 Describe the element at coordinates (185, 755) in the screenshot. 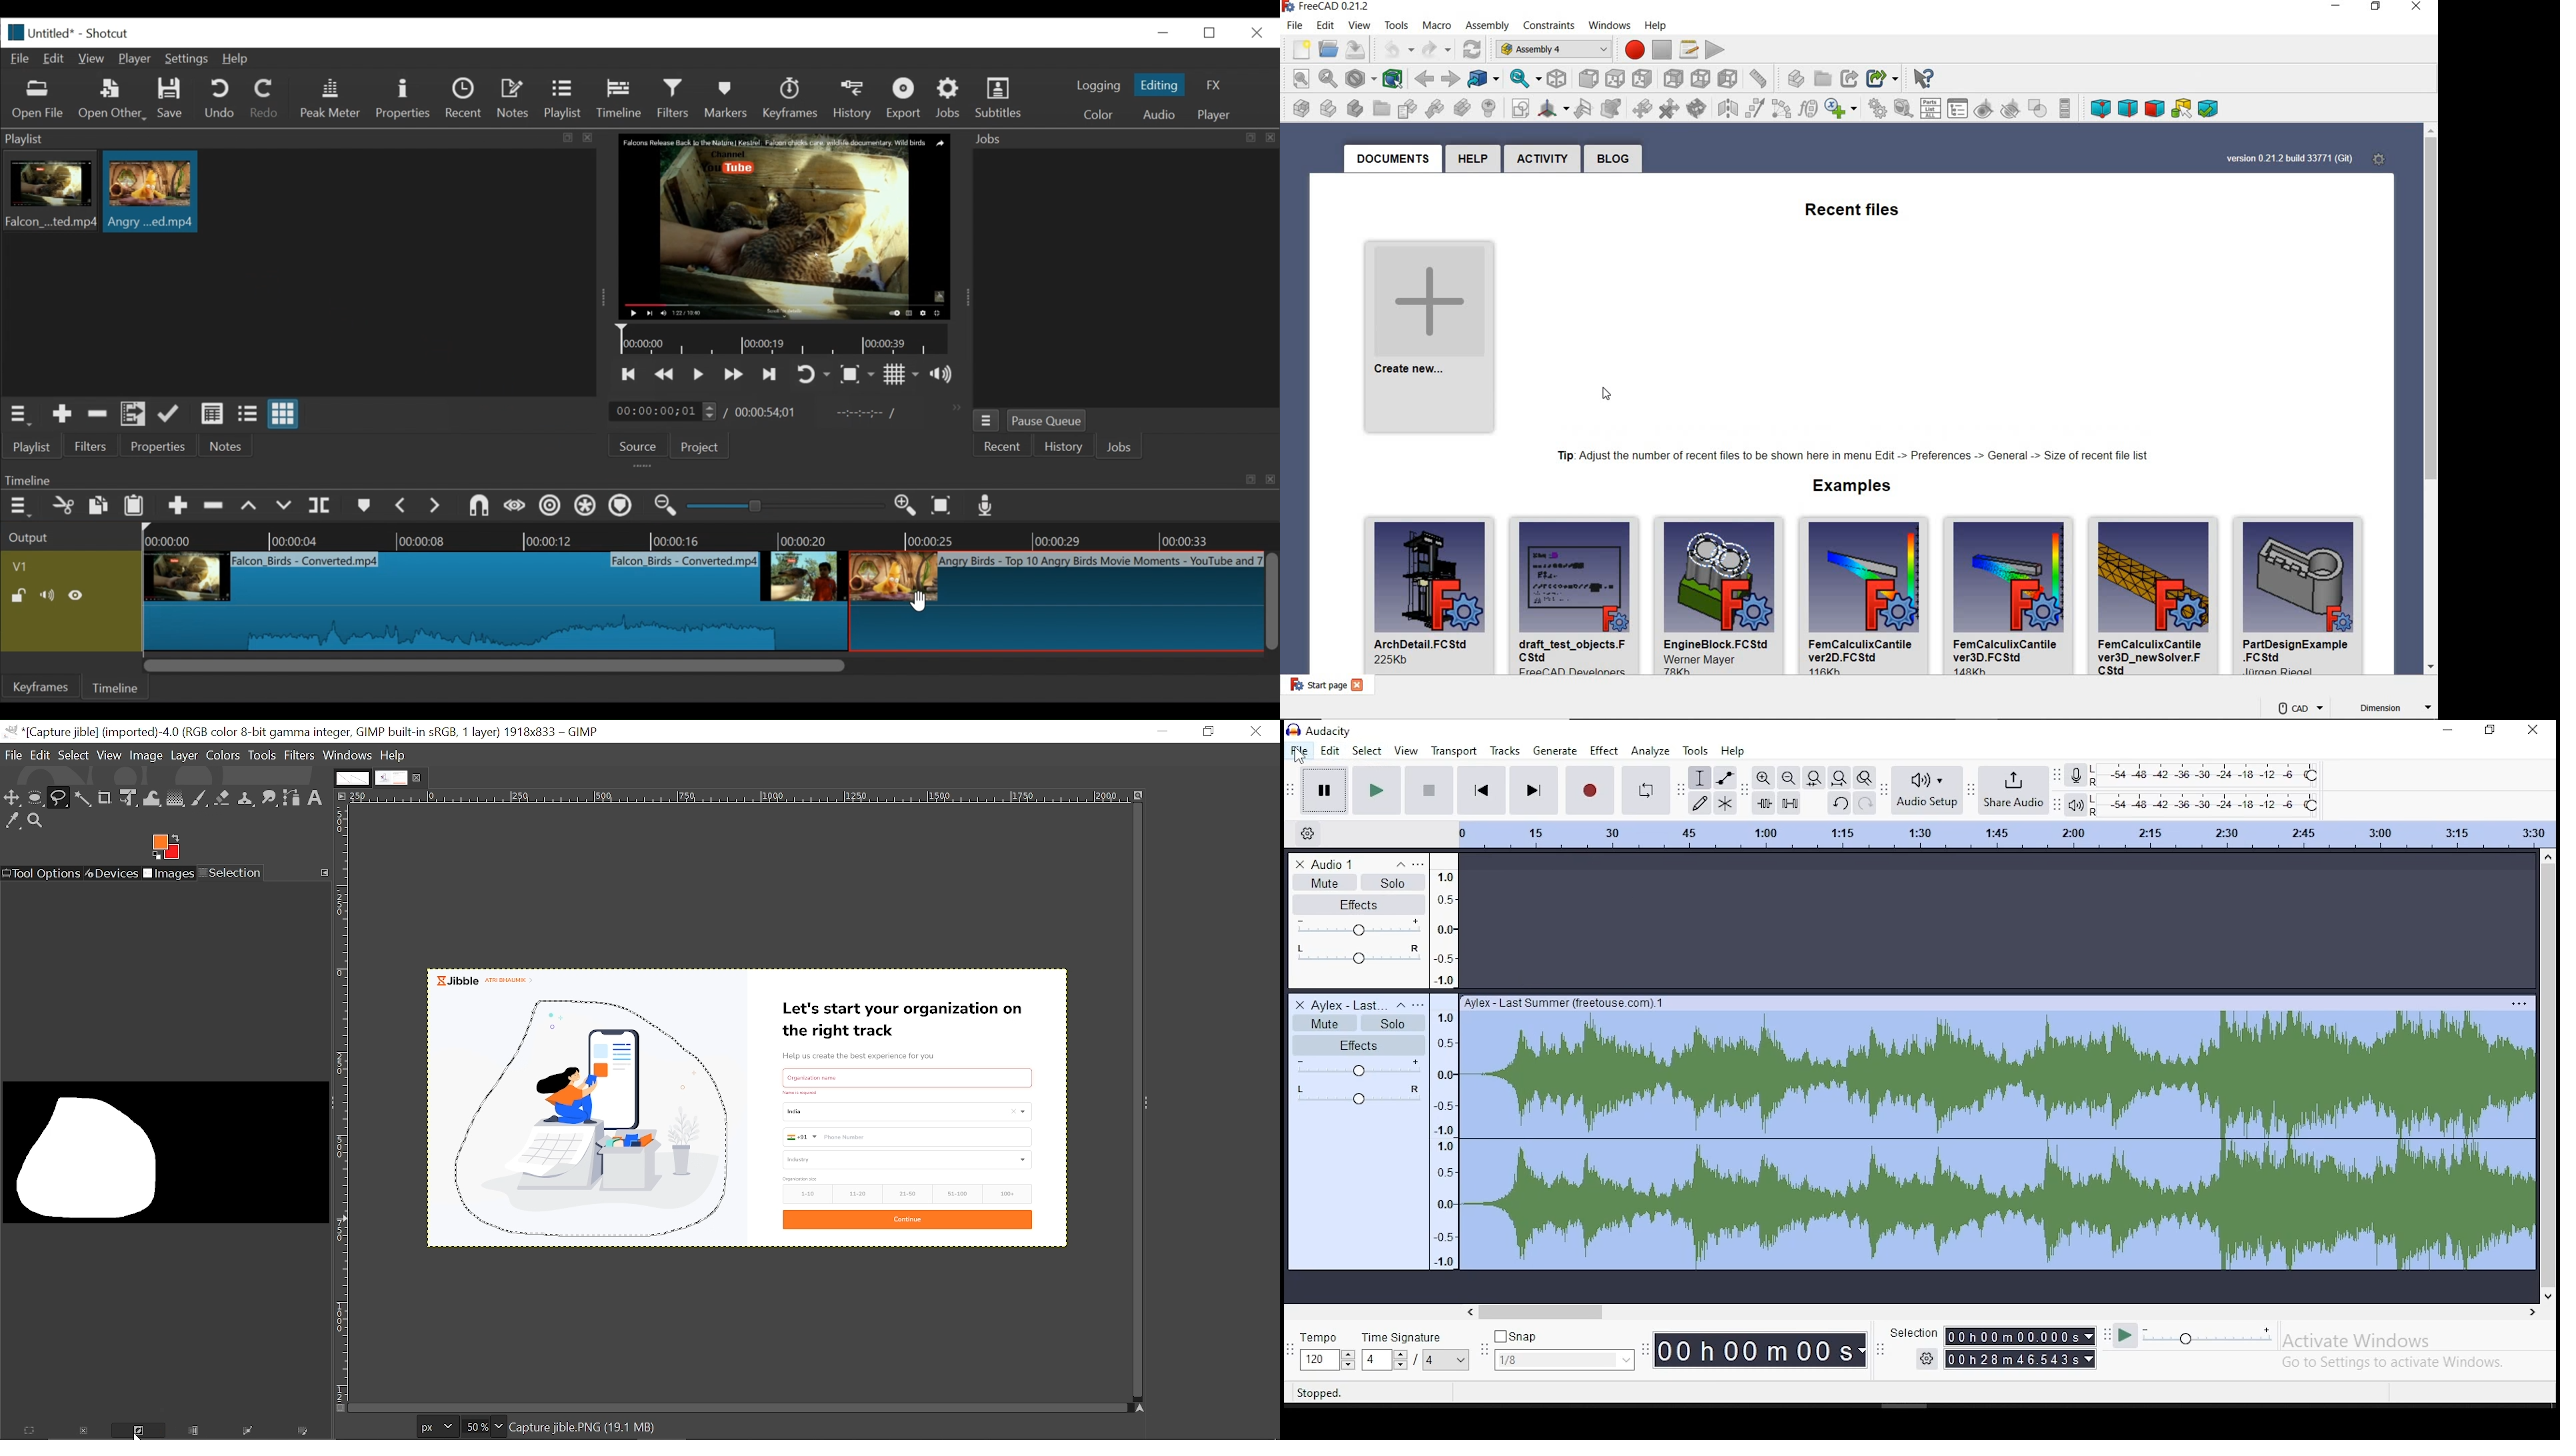

I see `Layer` at that location.